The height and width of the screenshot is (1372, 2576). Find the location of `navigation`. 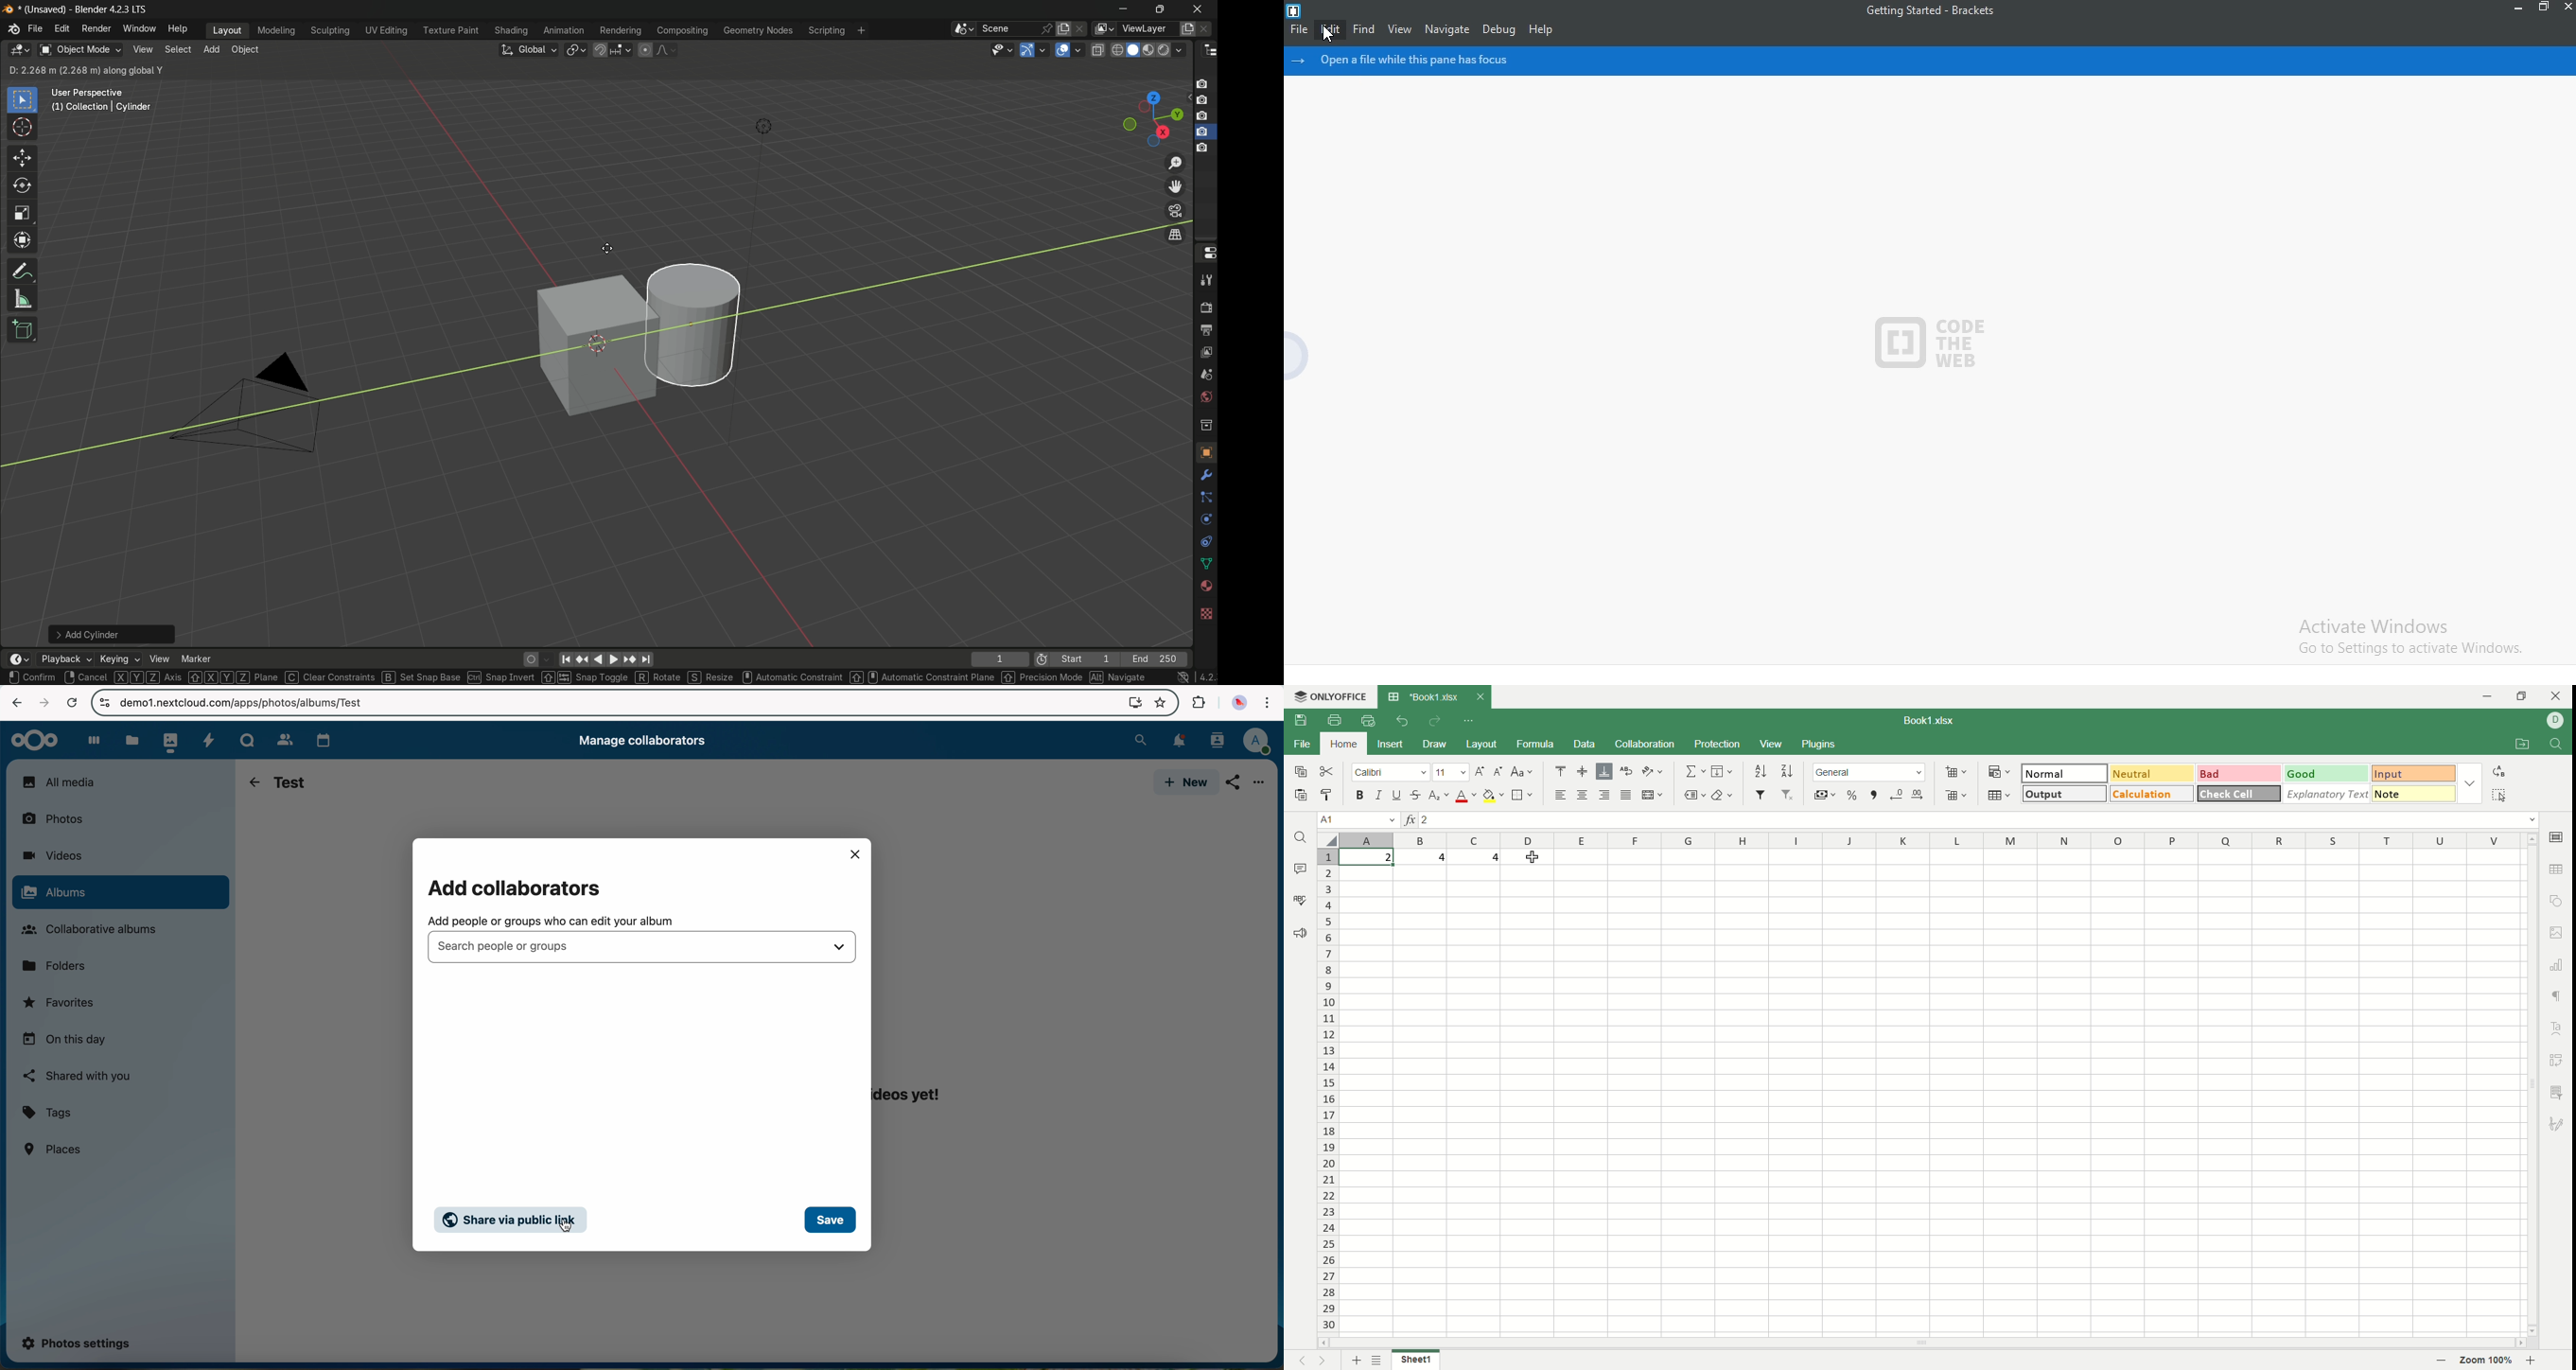

navigation is located at coordinates (1117, 677).